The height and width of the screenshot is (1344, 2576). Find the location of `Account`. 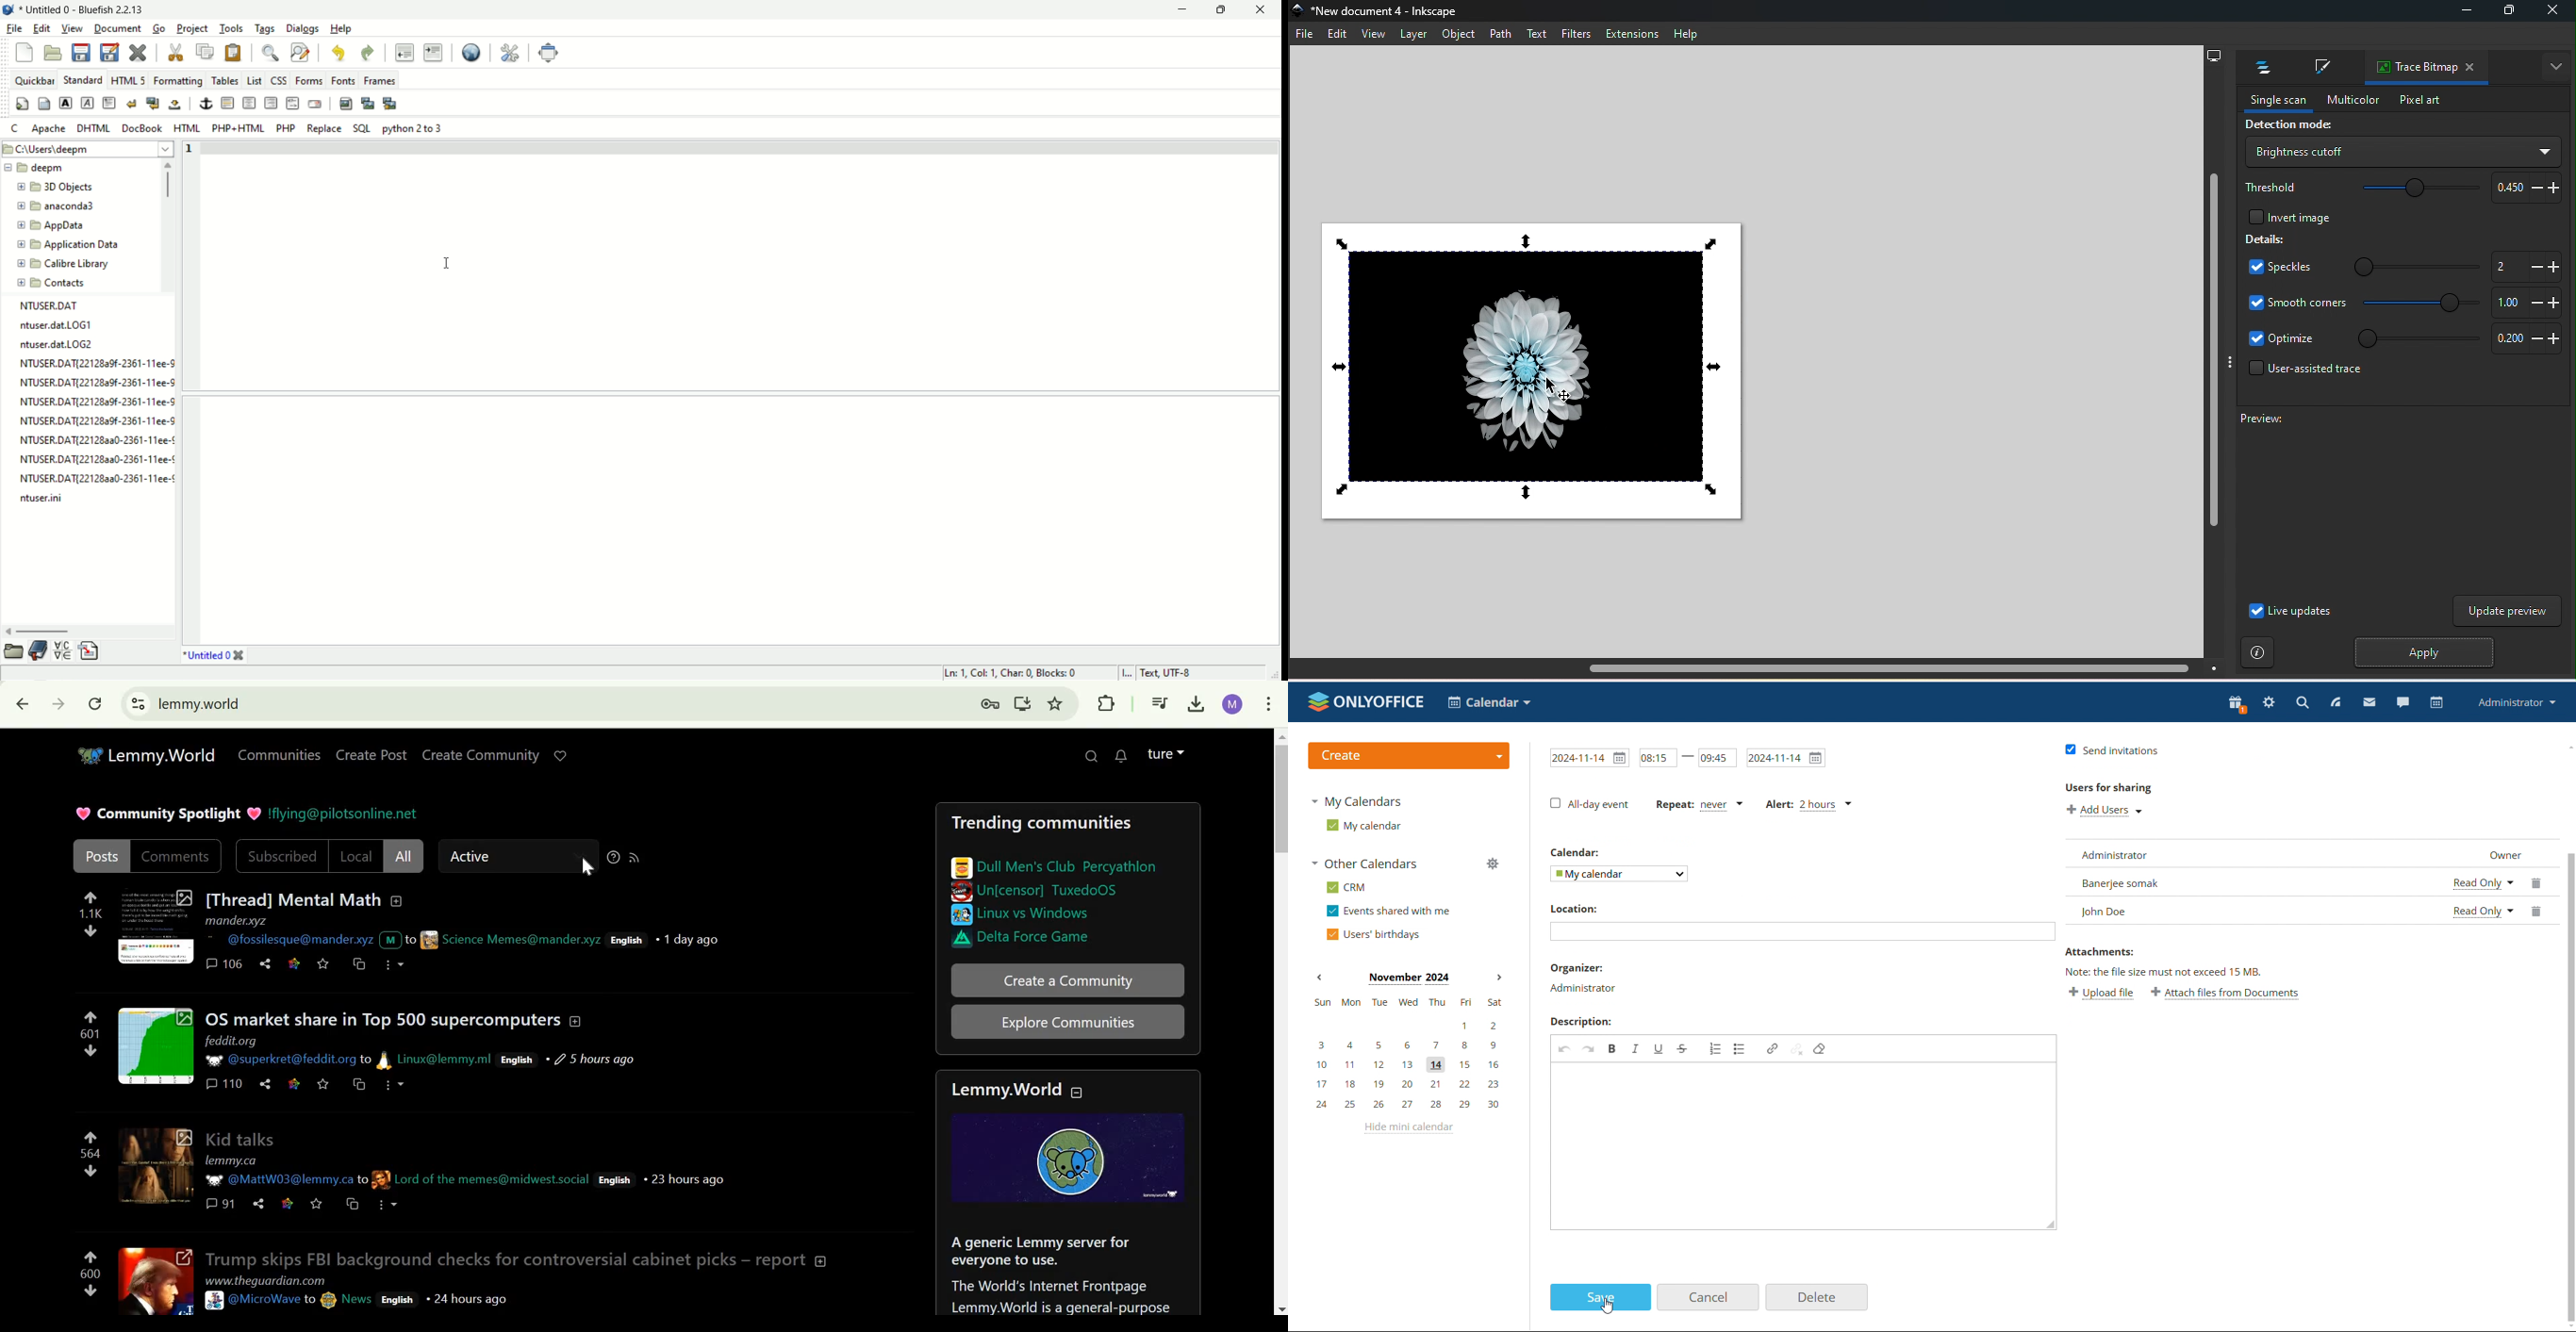

Account is located at coordinates (1232, 705).